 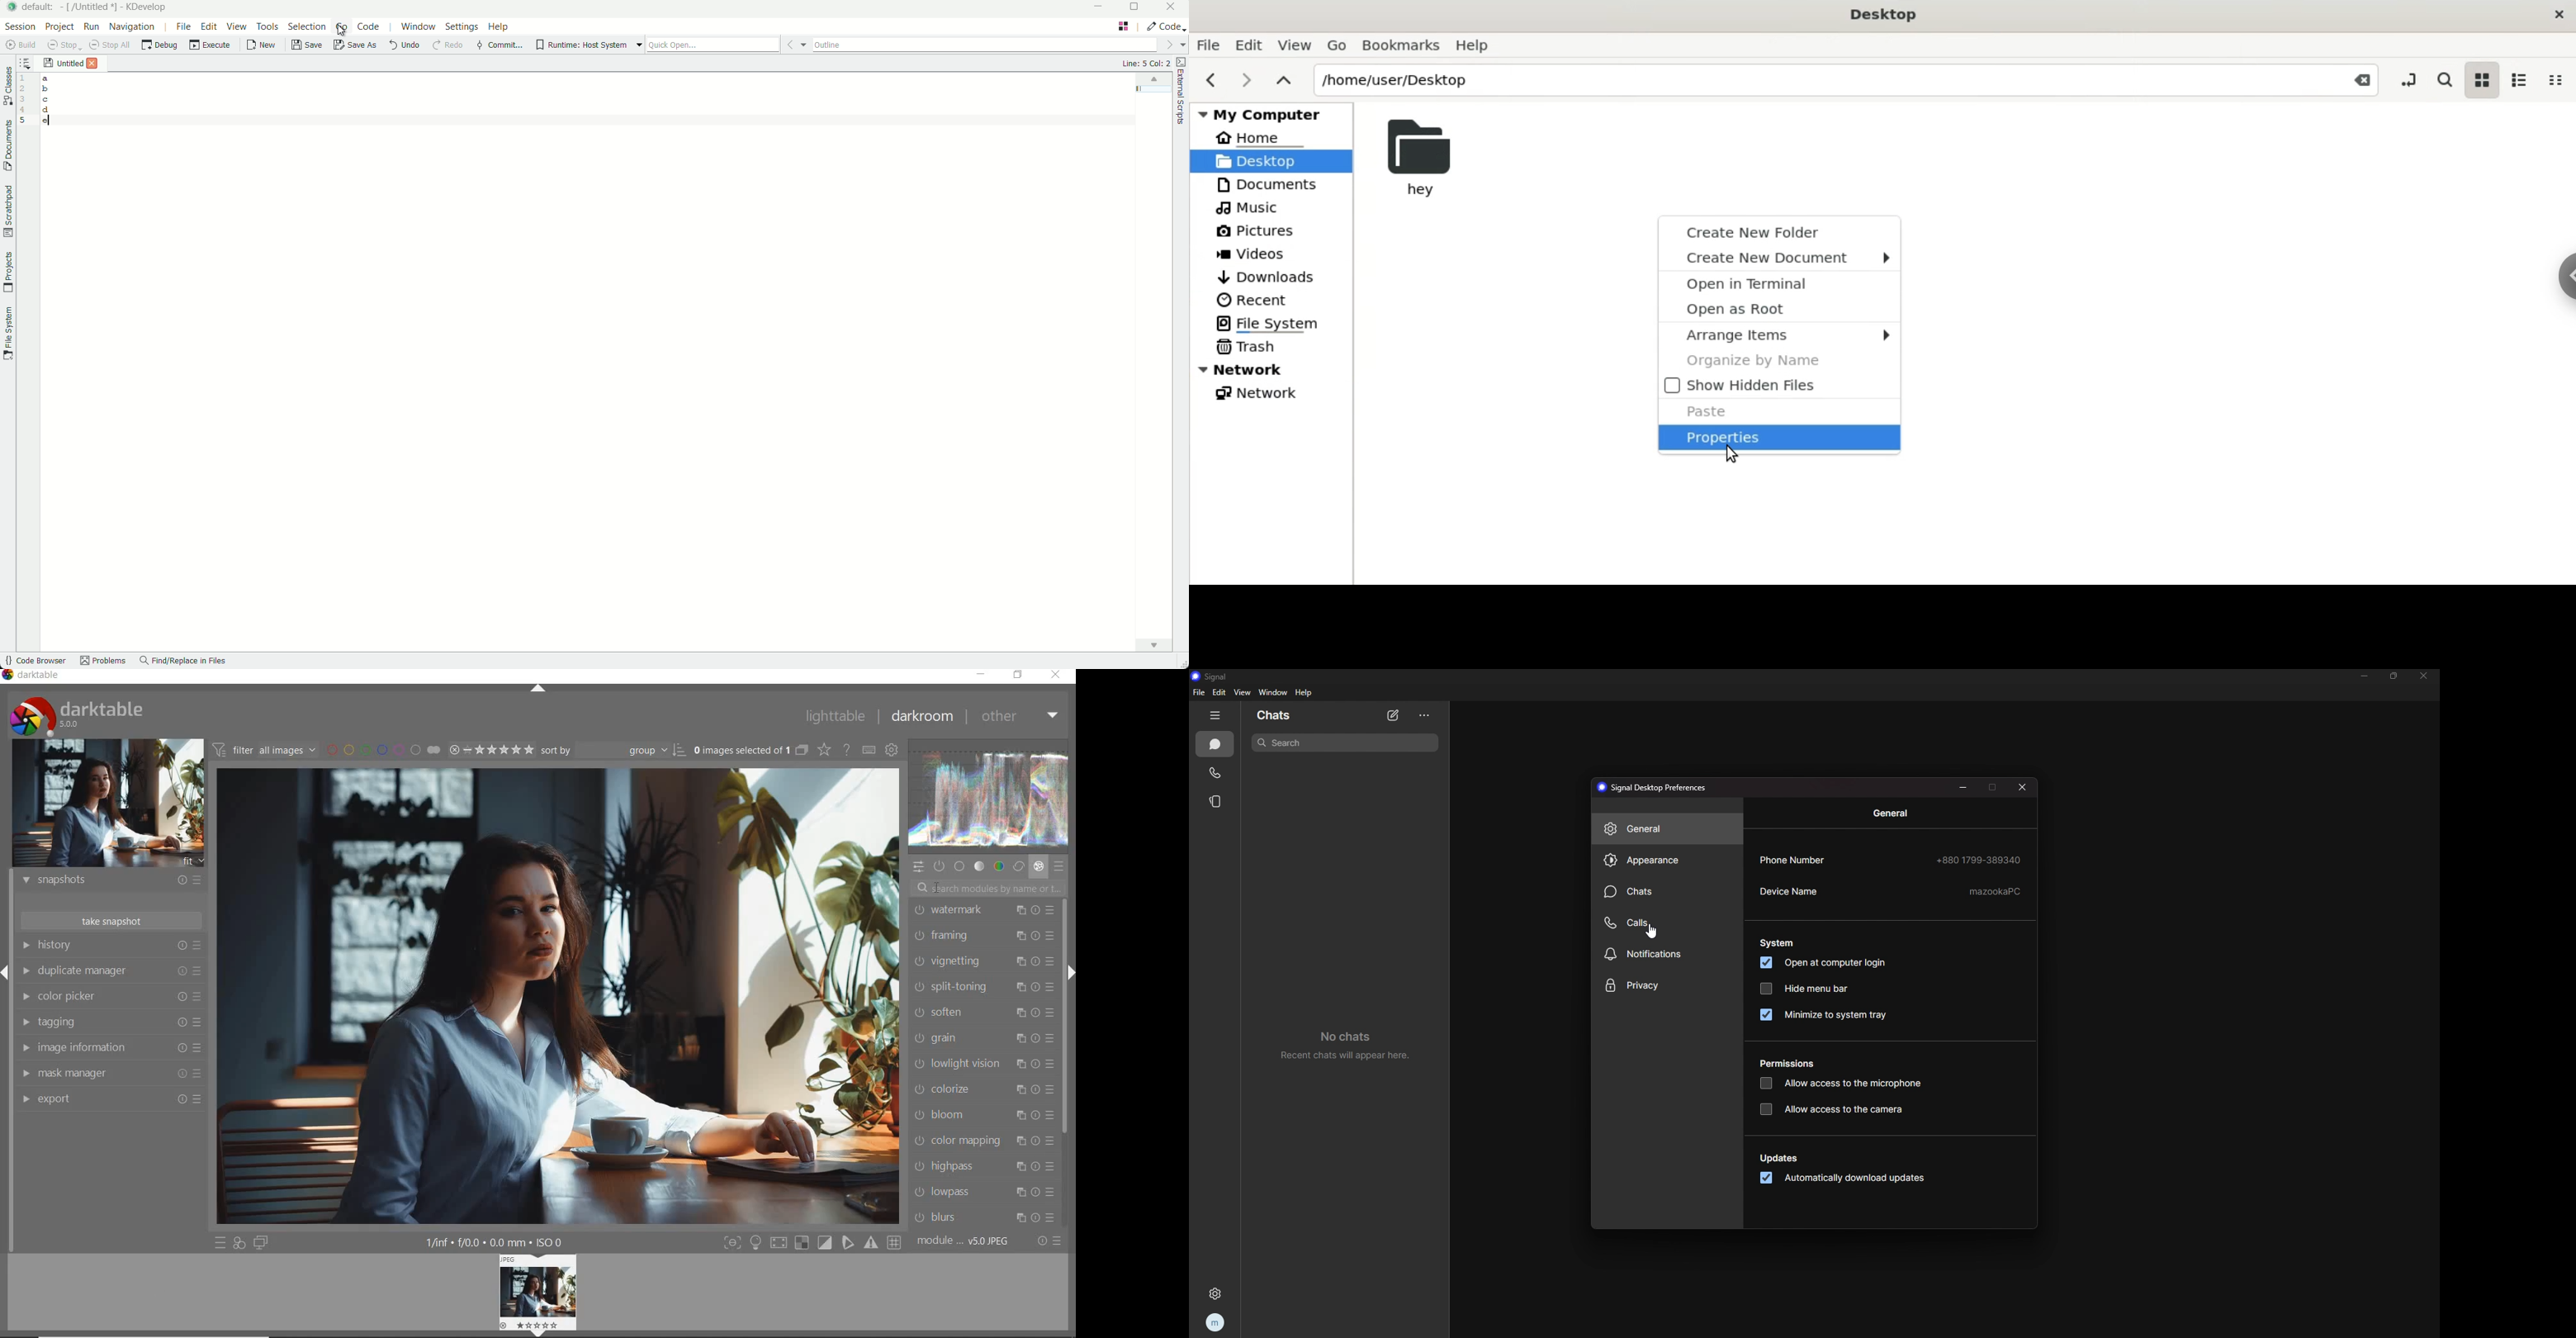 I want to click on search, so click(x=1347, y=742).